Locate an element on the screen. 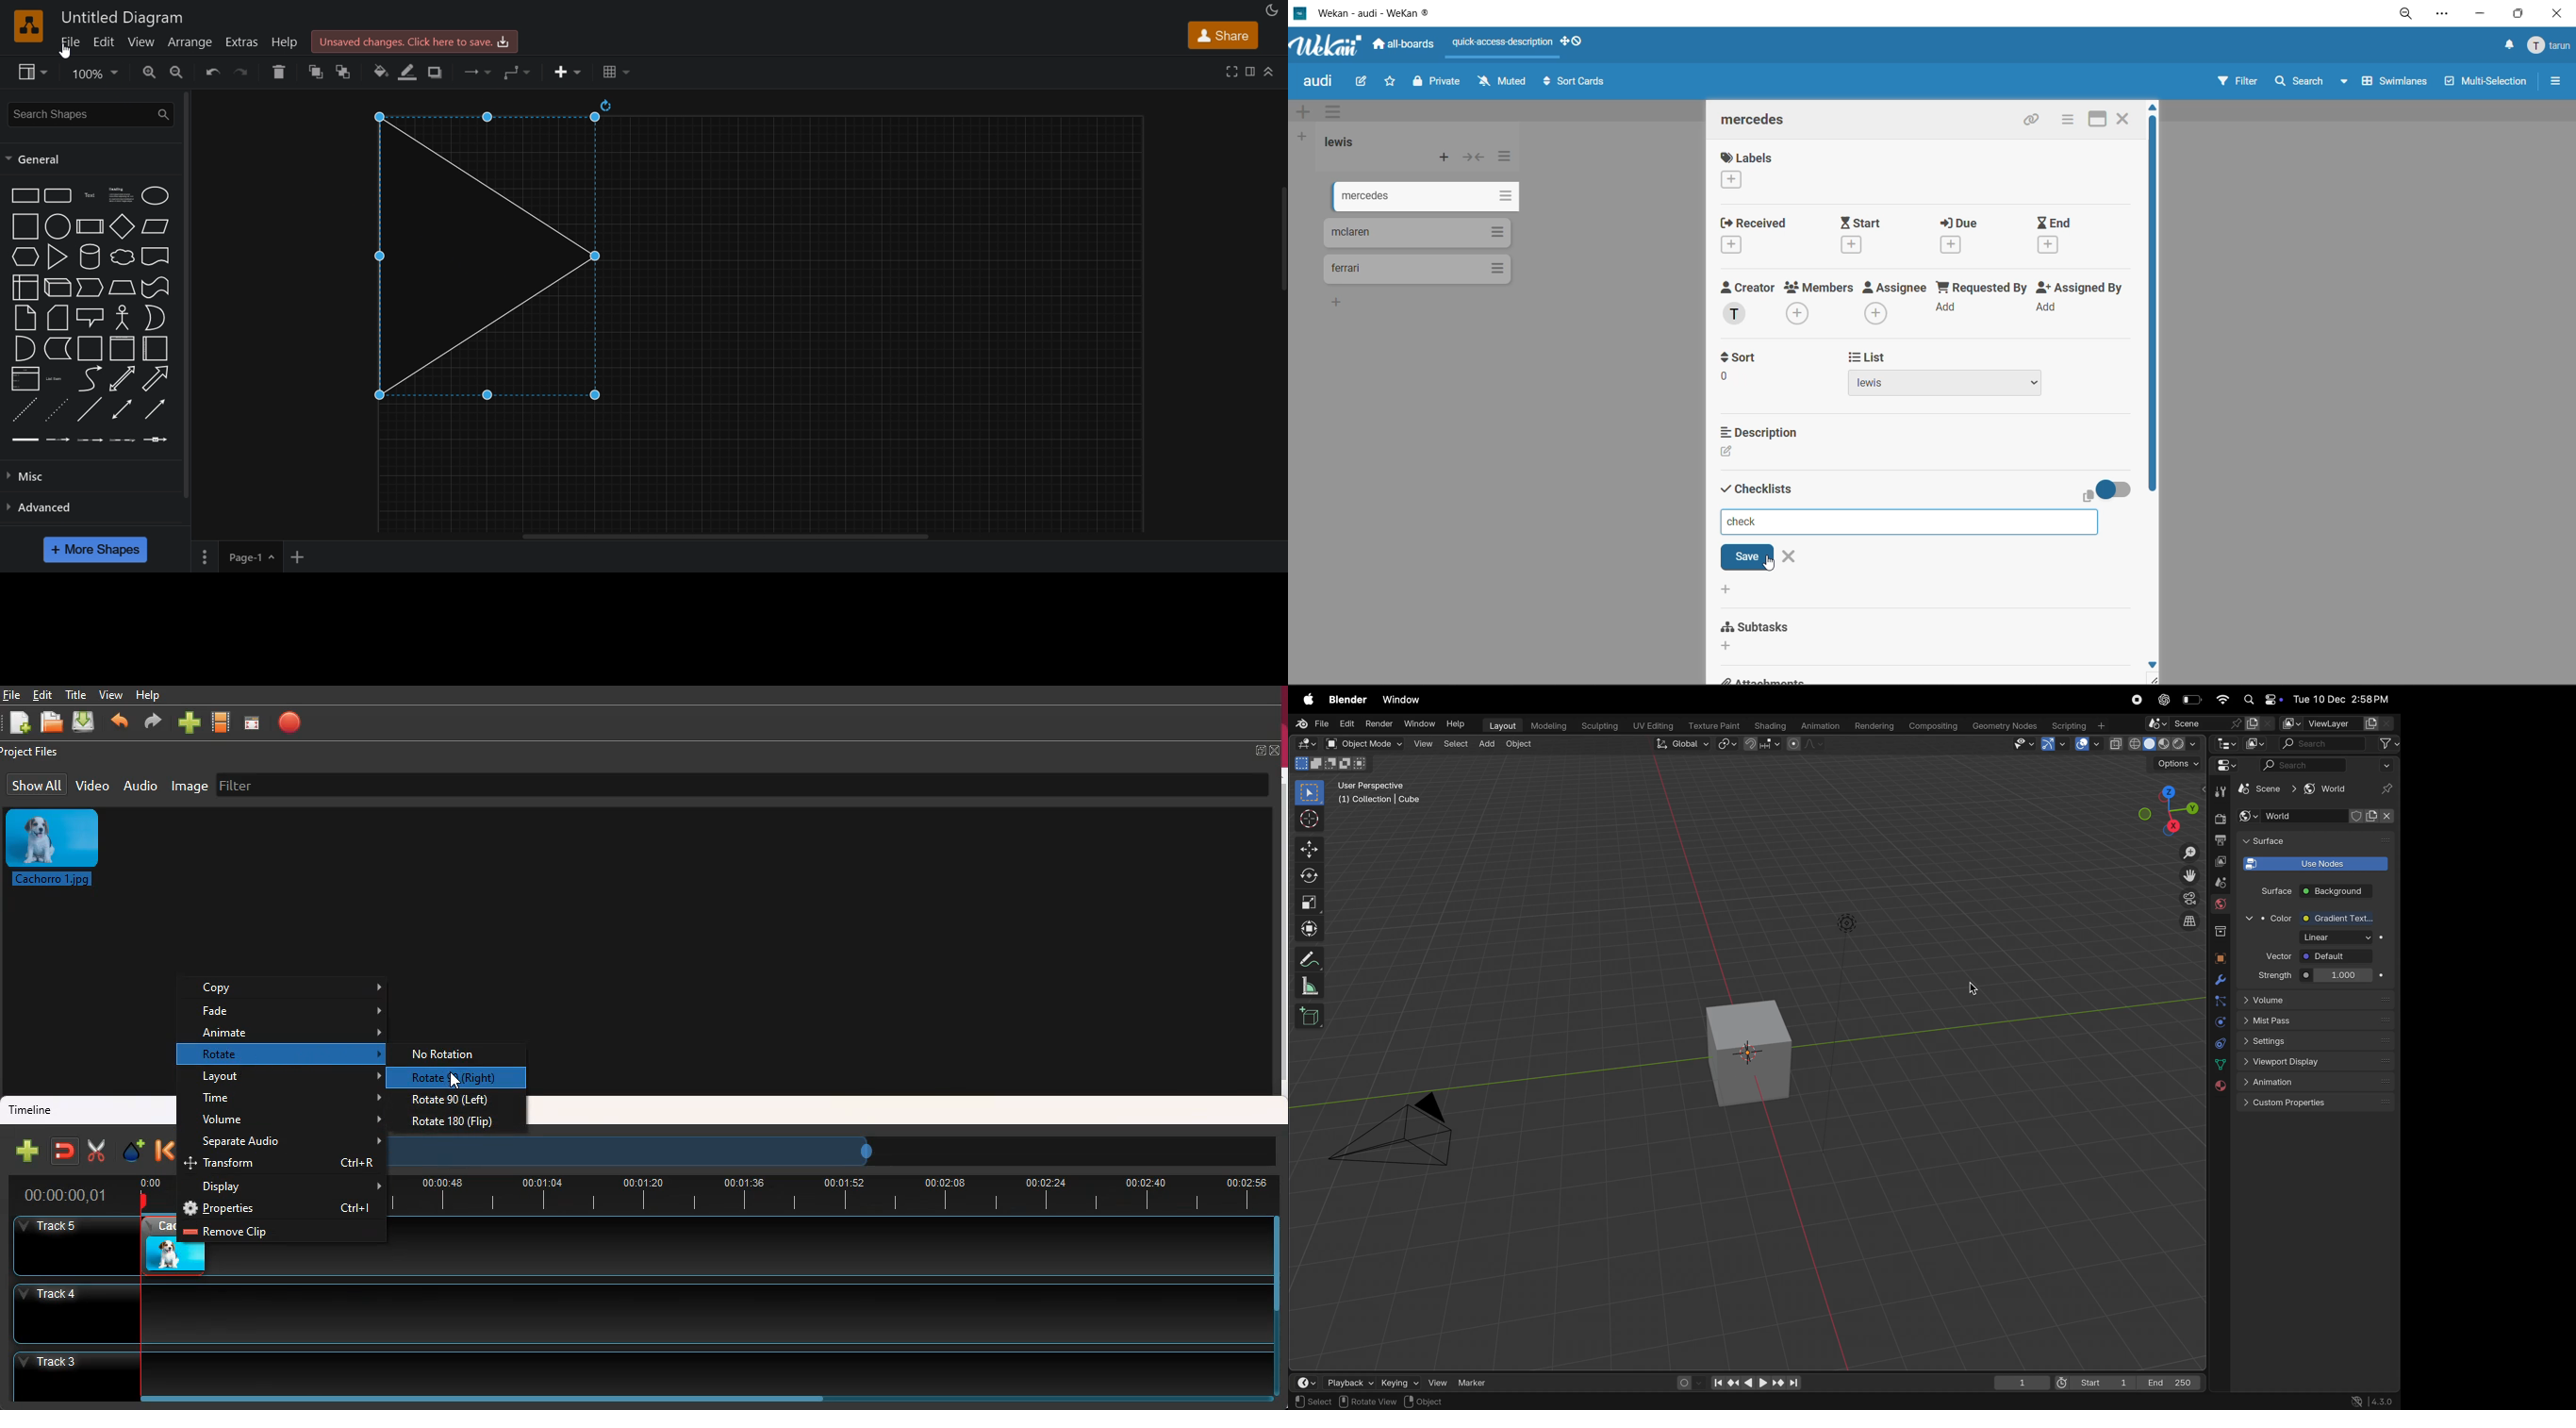  cursor is located at coordinates (1770, 565).